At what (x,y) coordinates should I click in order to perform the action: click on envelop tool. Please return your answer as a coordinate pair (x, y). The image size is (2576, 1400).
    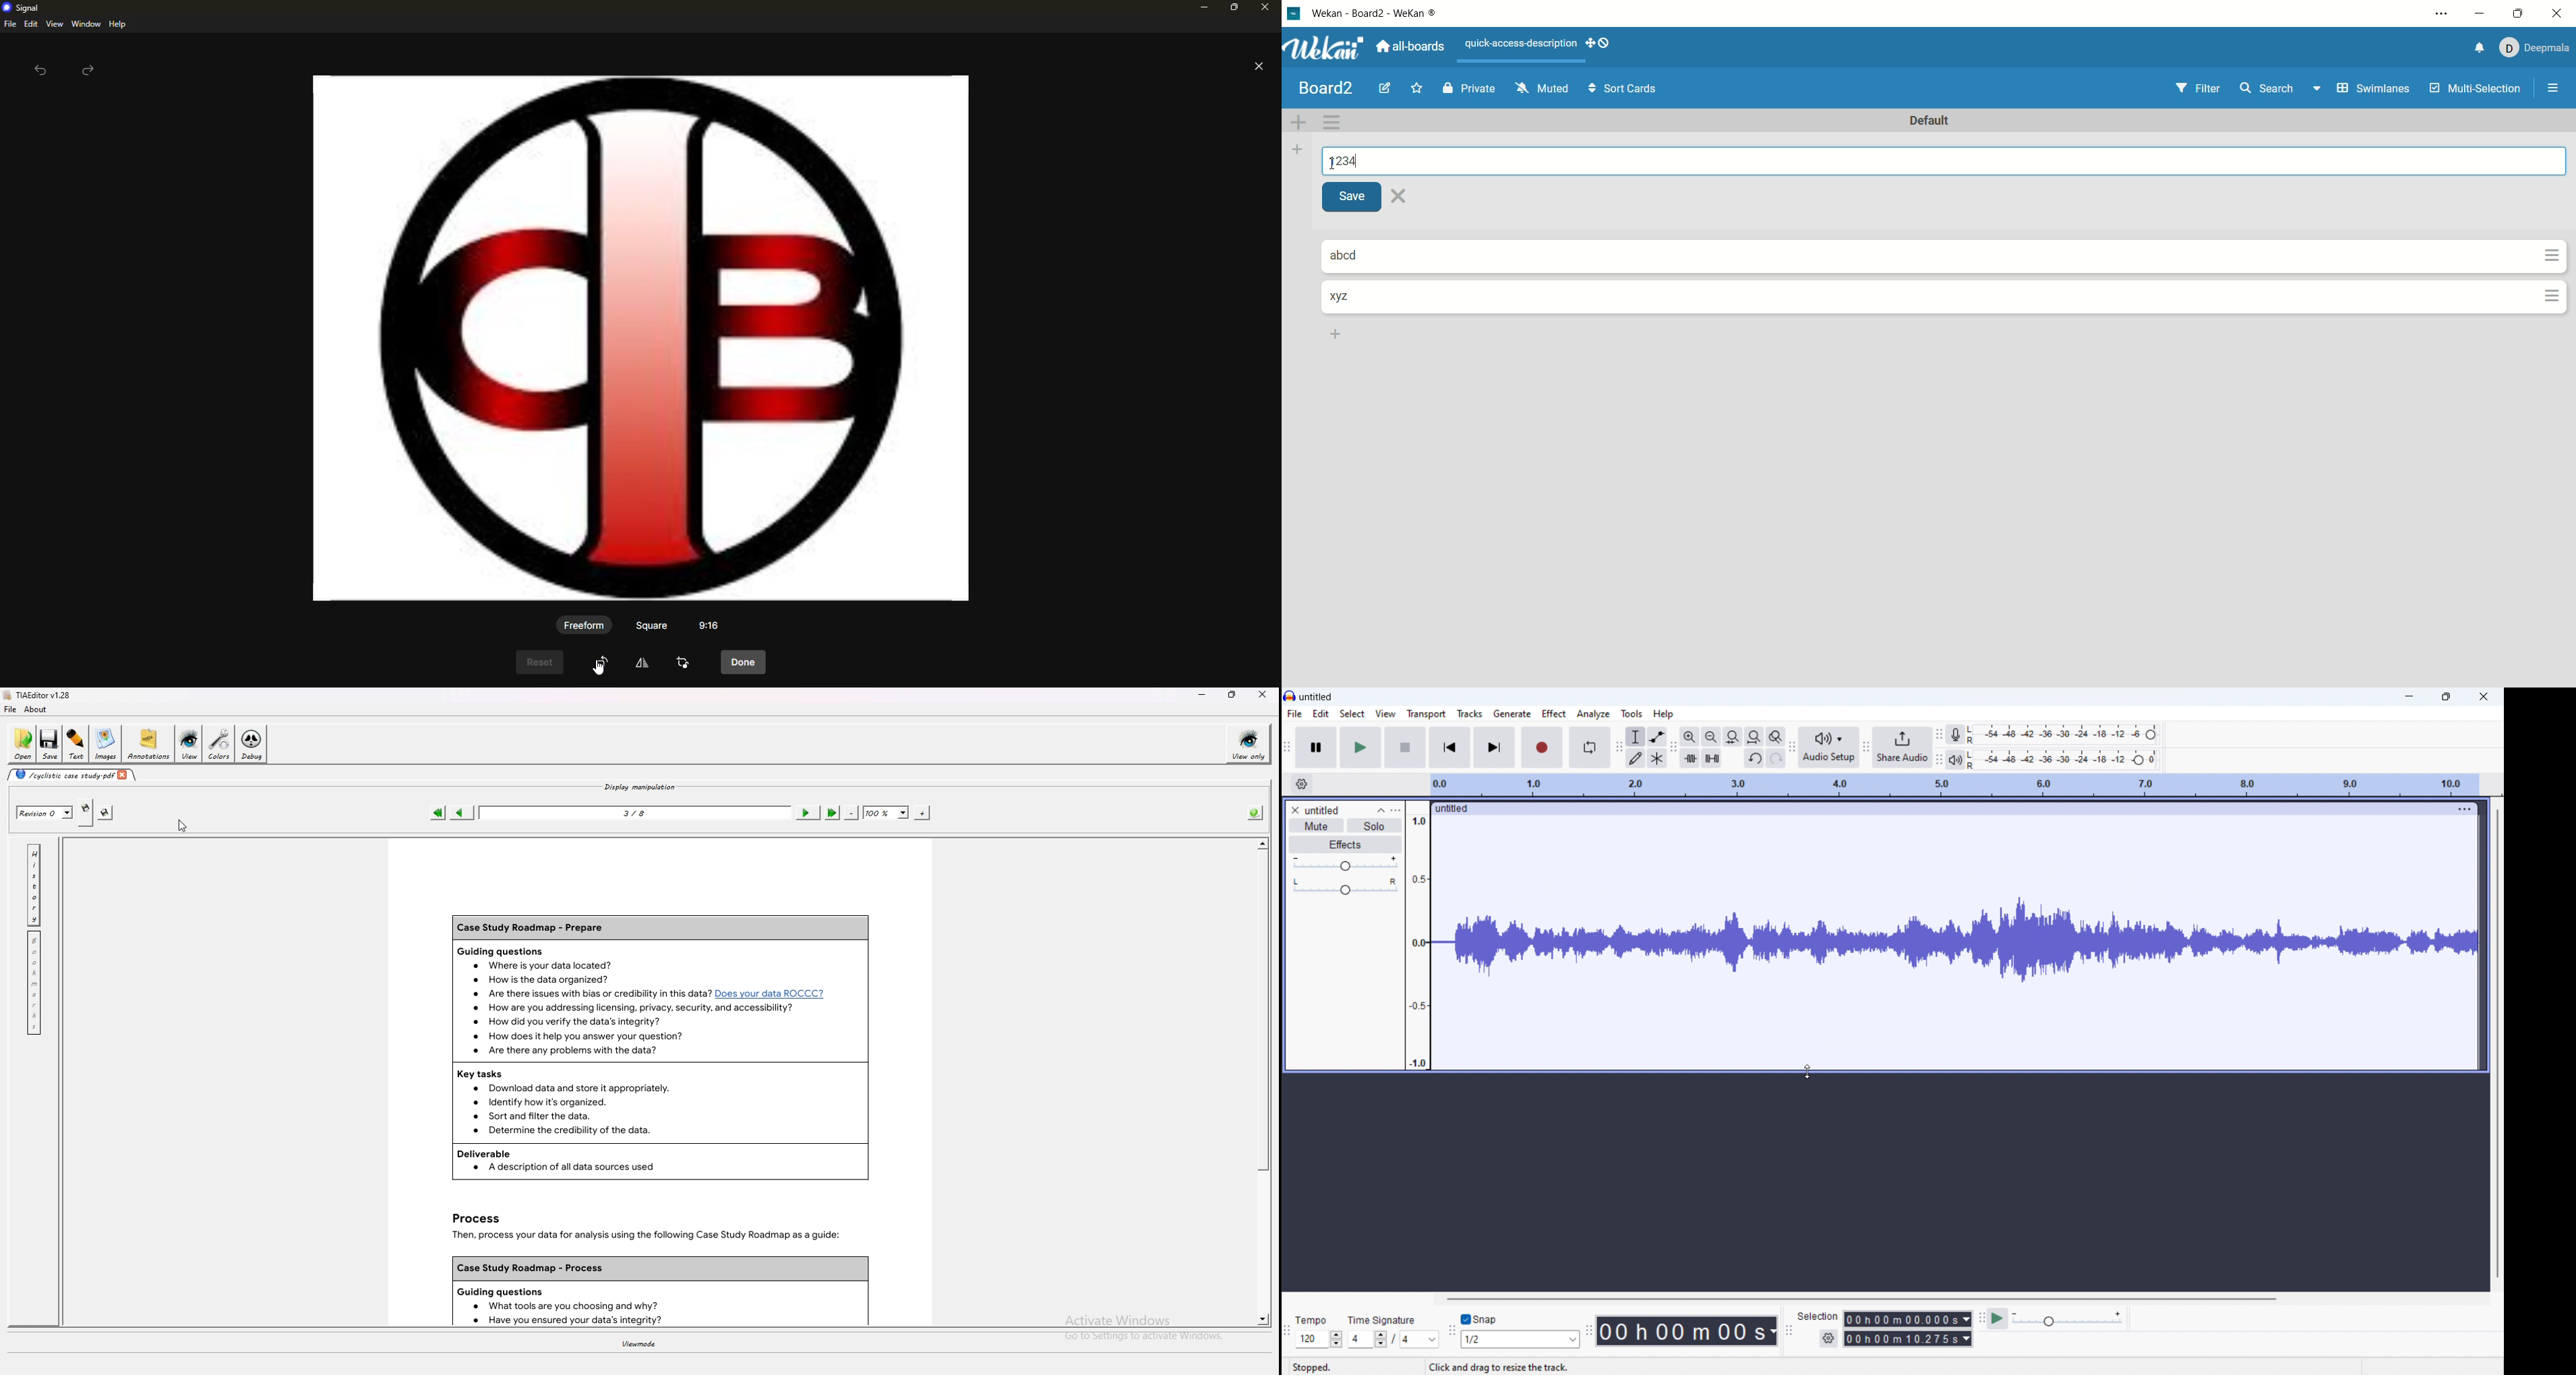
    Looking at the image, I should click on (1657, 736).